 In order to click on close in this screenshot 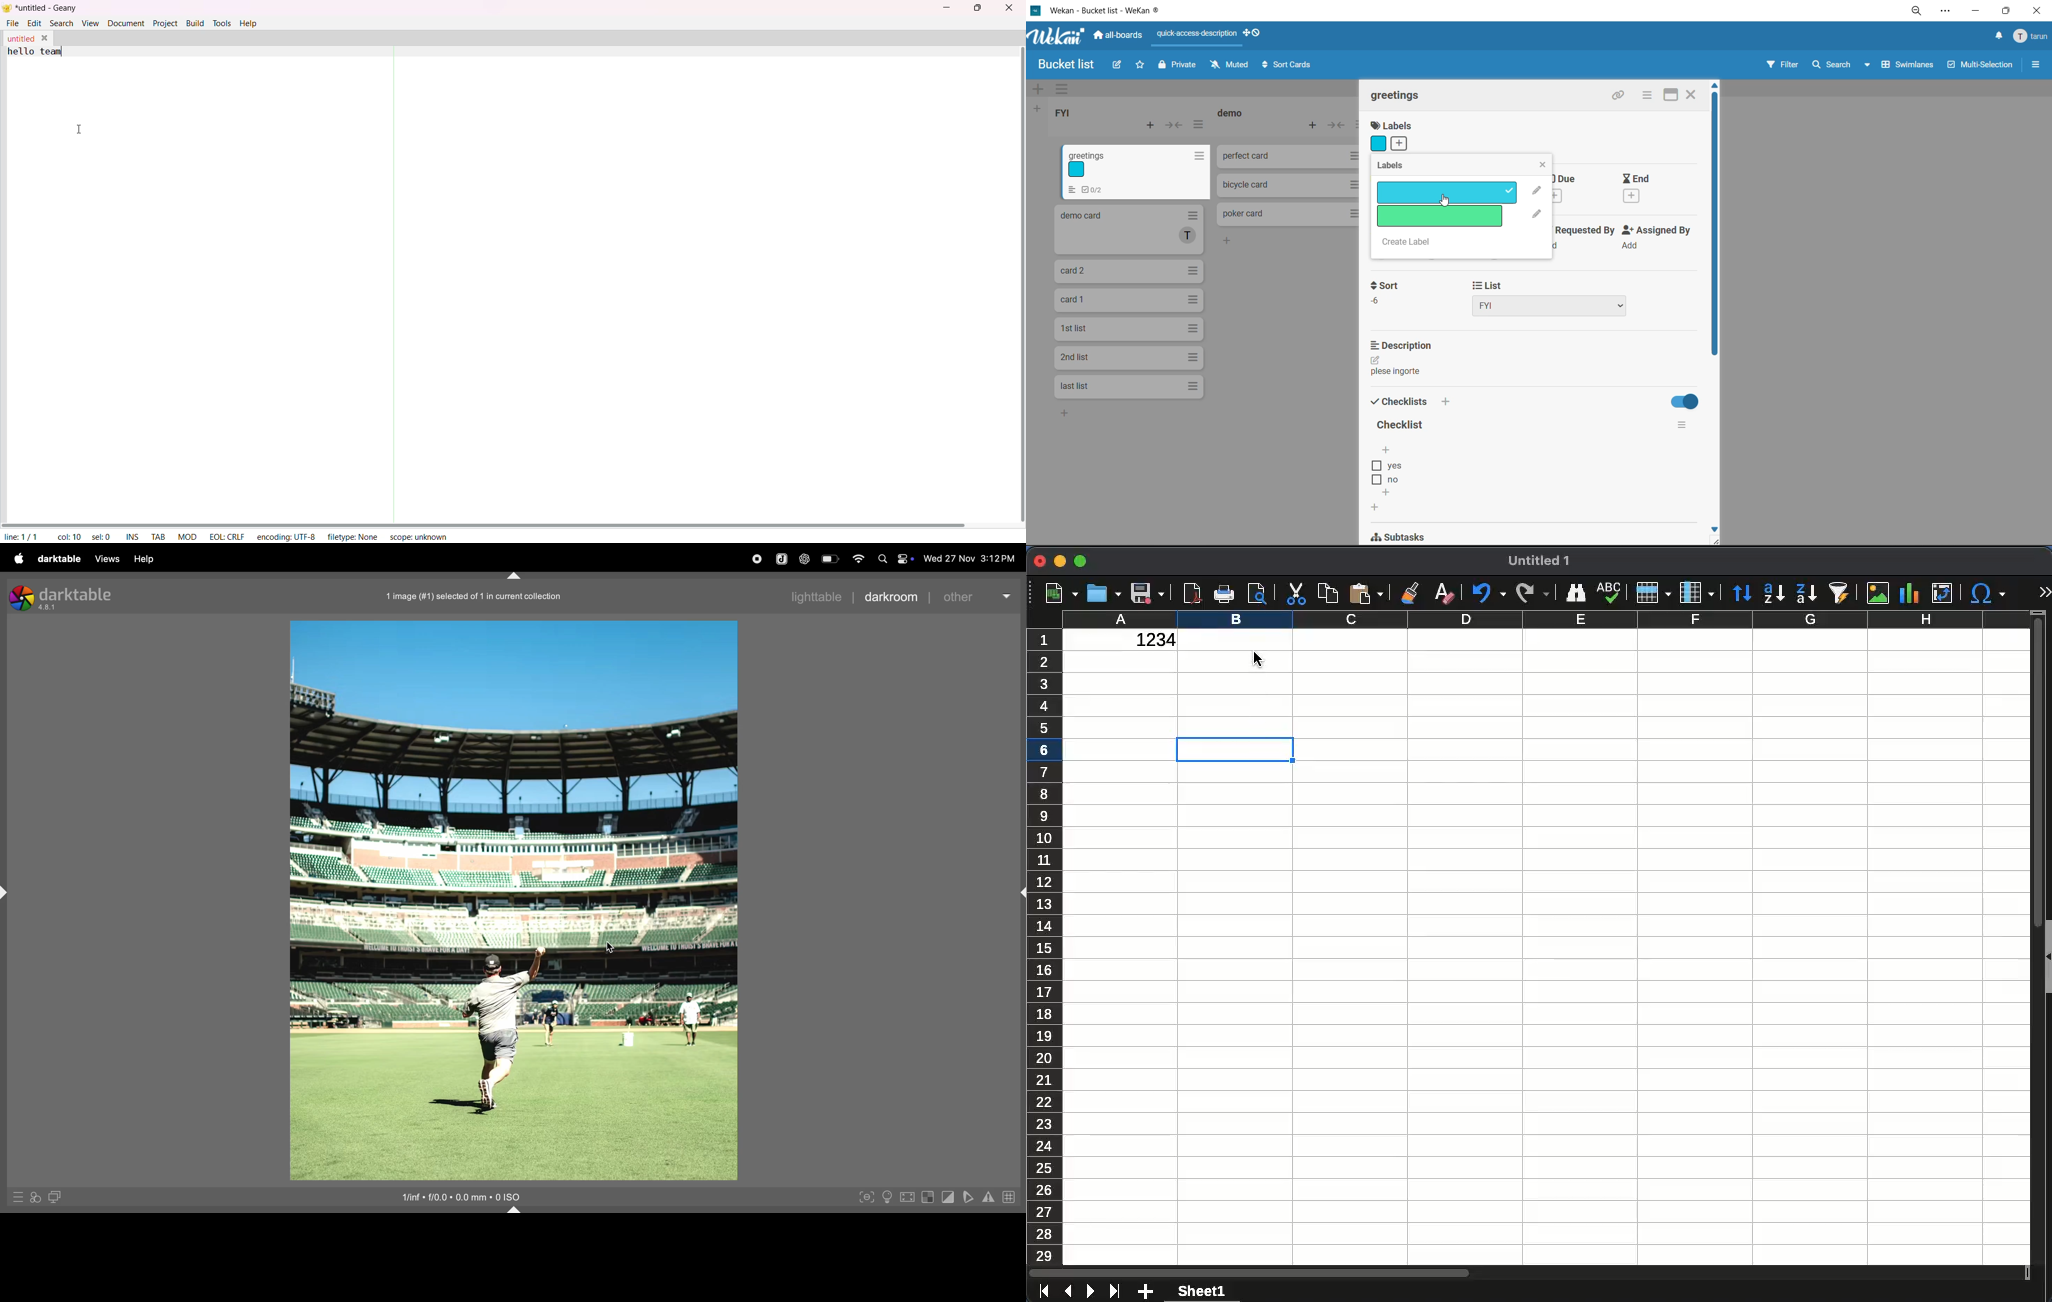, I will do `click(1693, 95)`.